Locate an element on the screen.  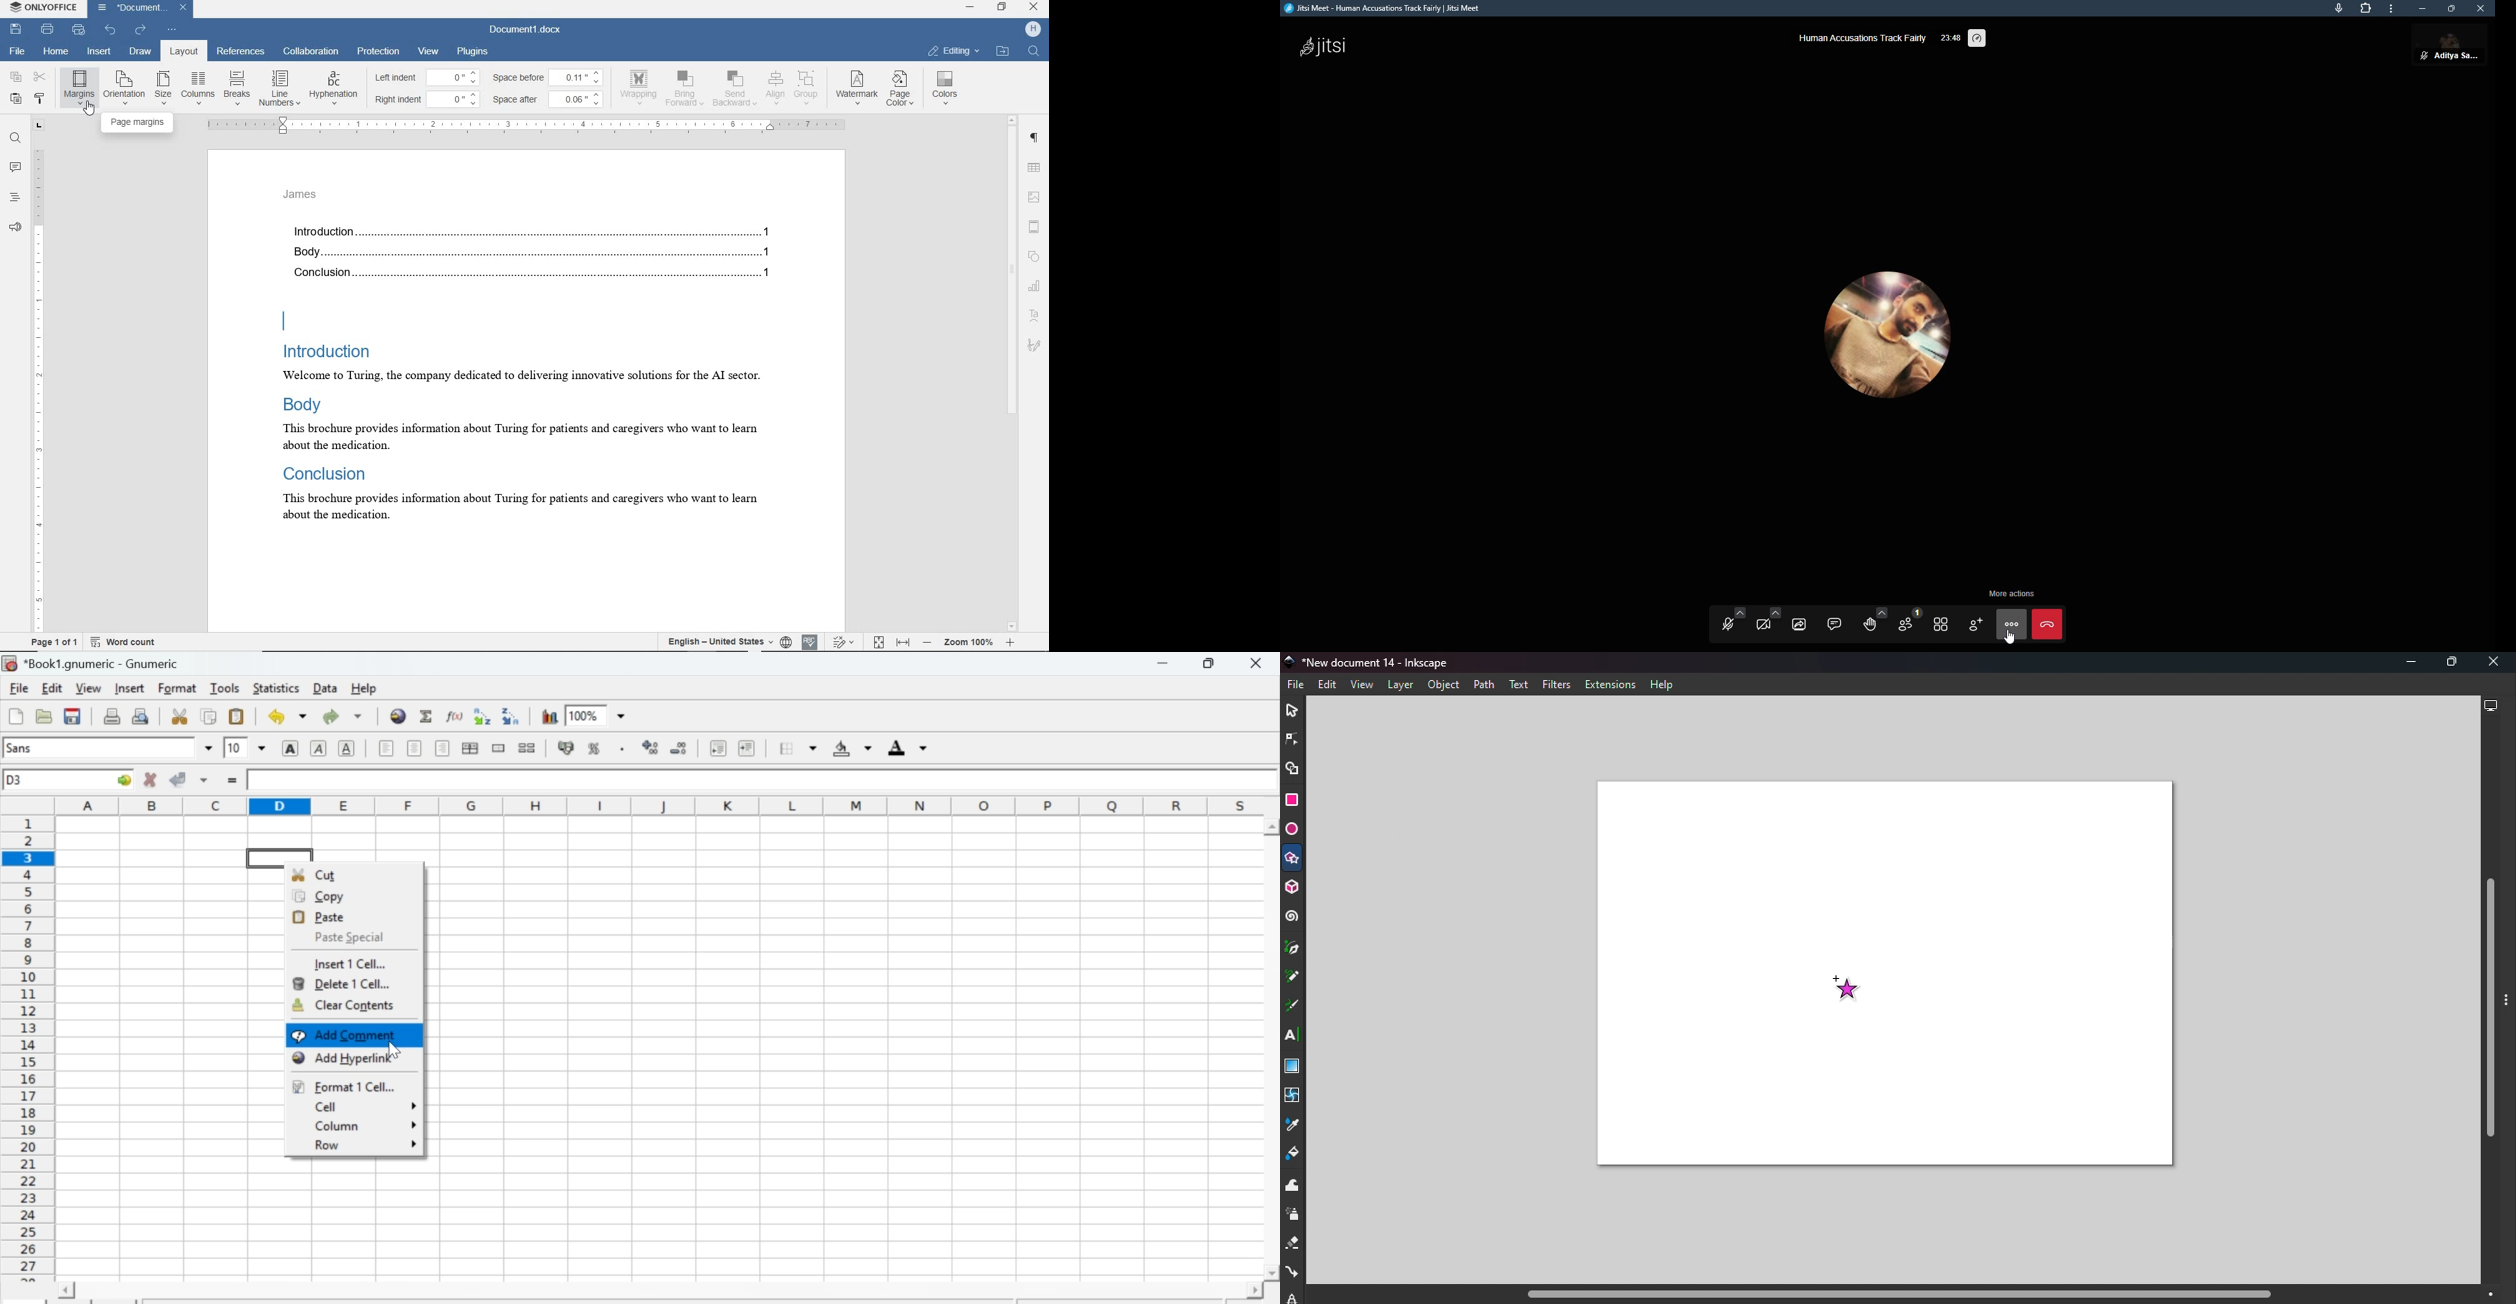
Dropper tool is located at coordinates (1291, 1128).